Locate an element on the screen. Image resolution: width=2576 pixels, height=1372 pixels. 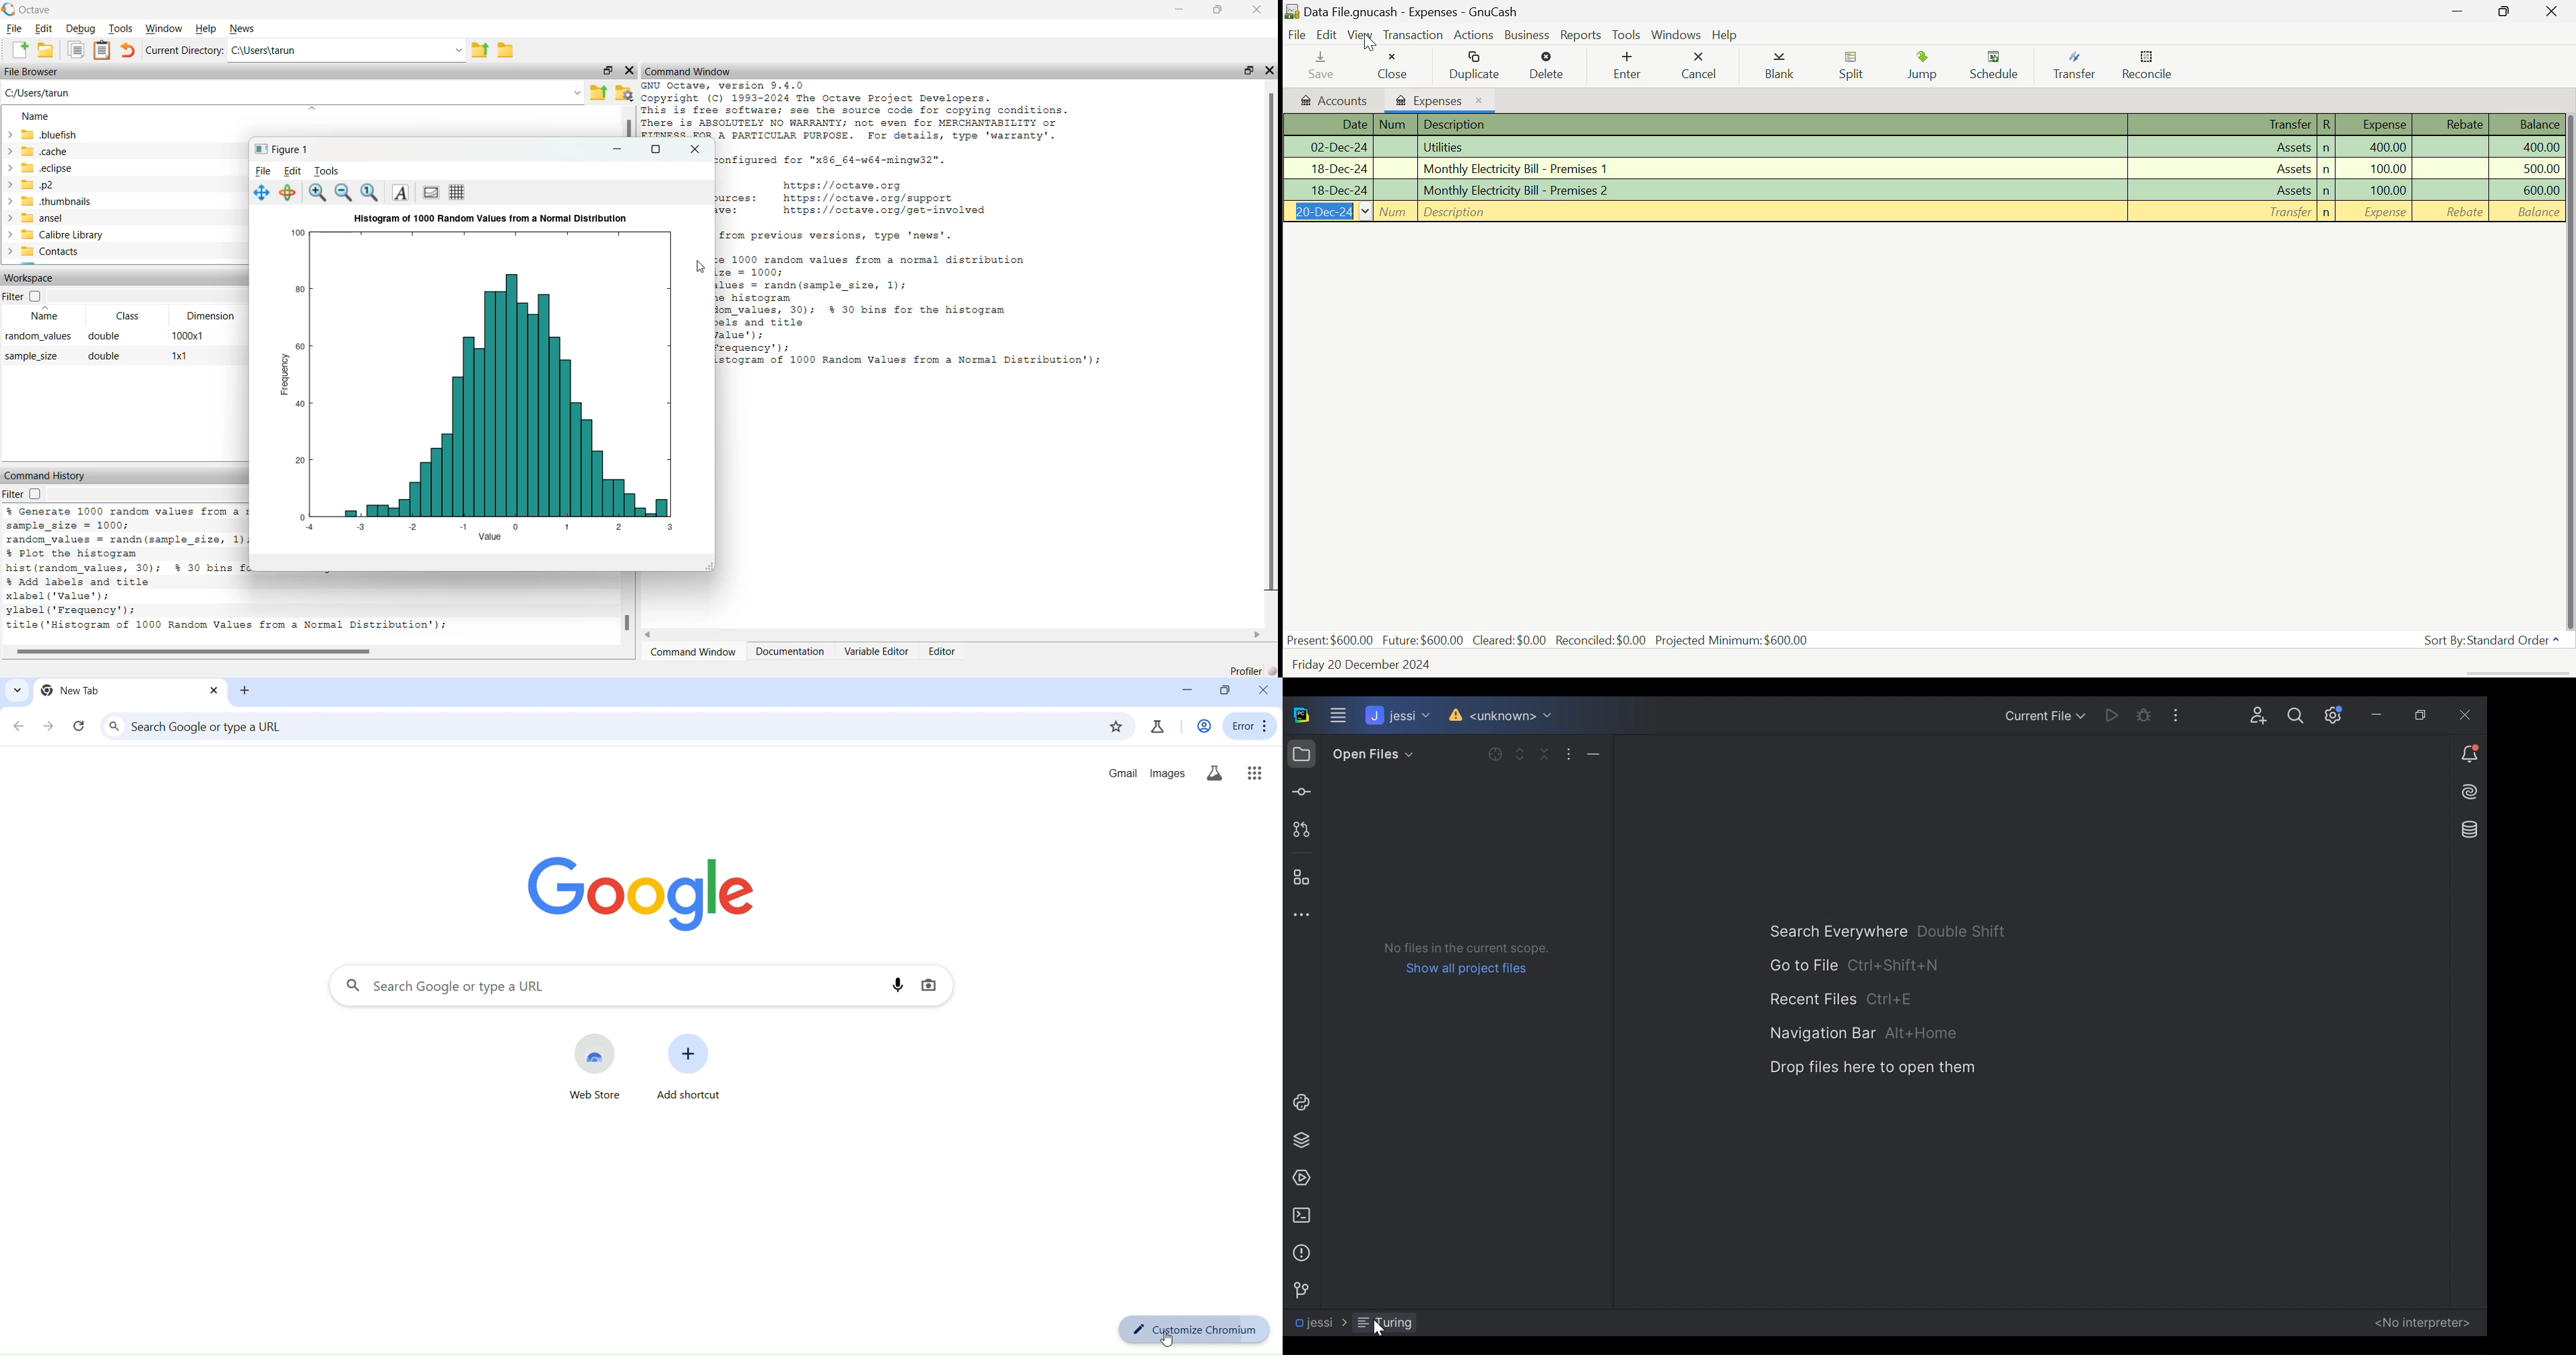
Frequency is located at coordinates (284, 373).